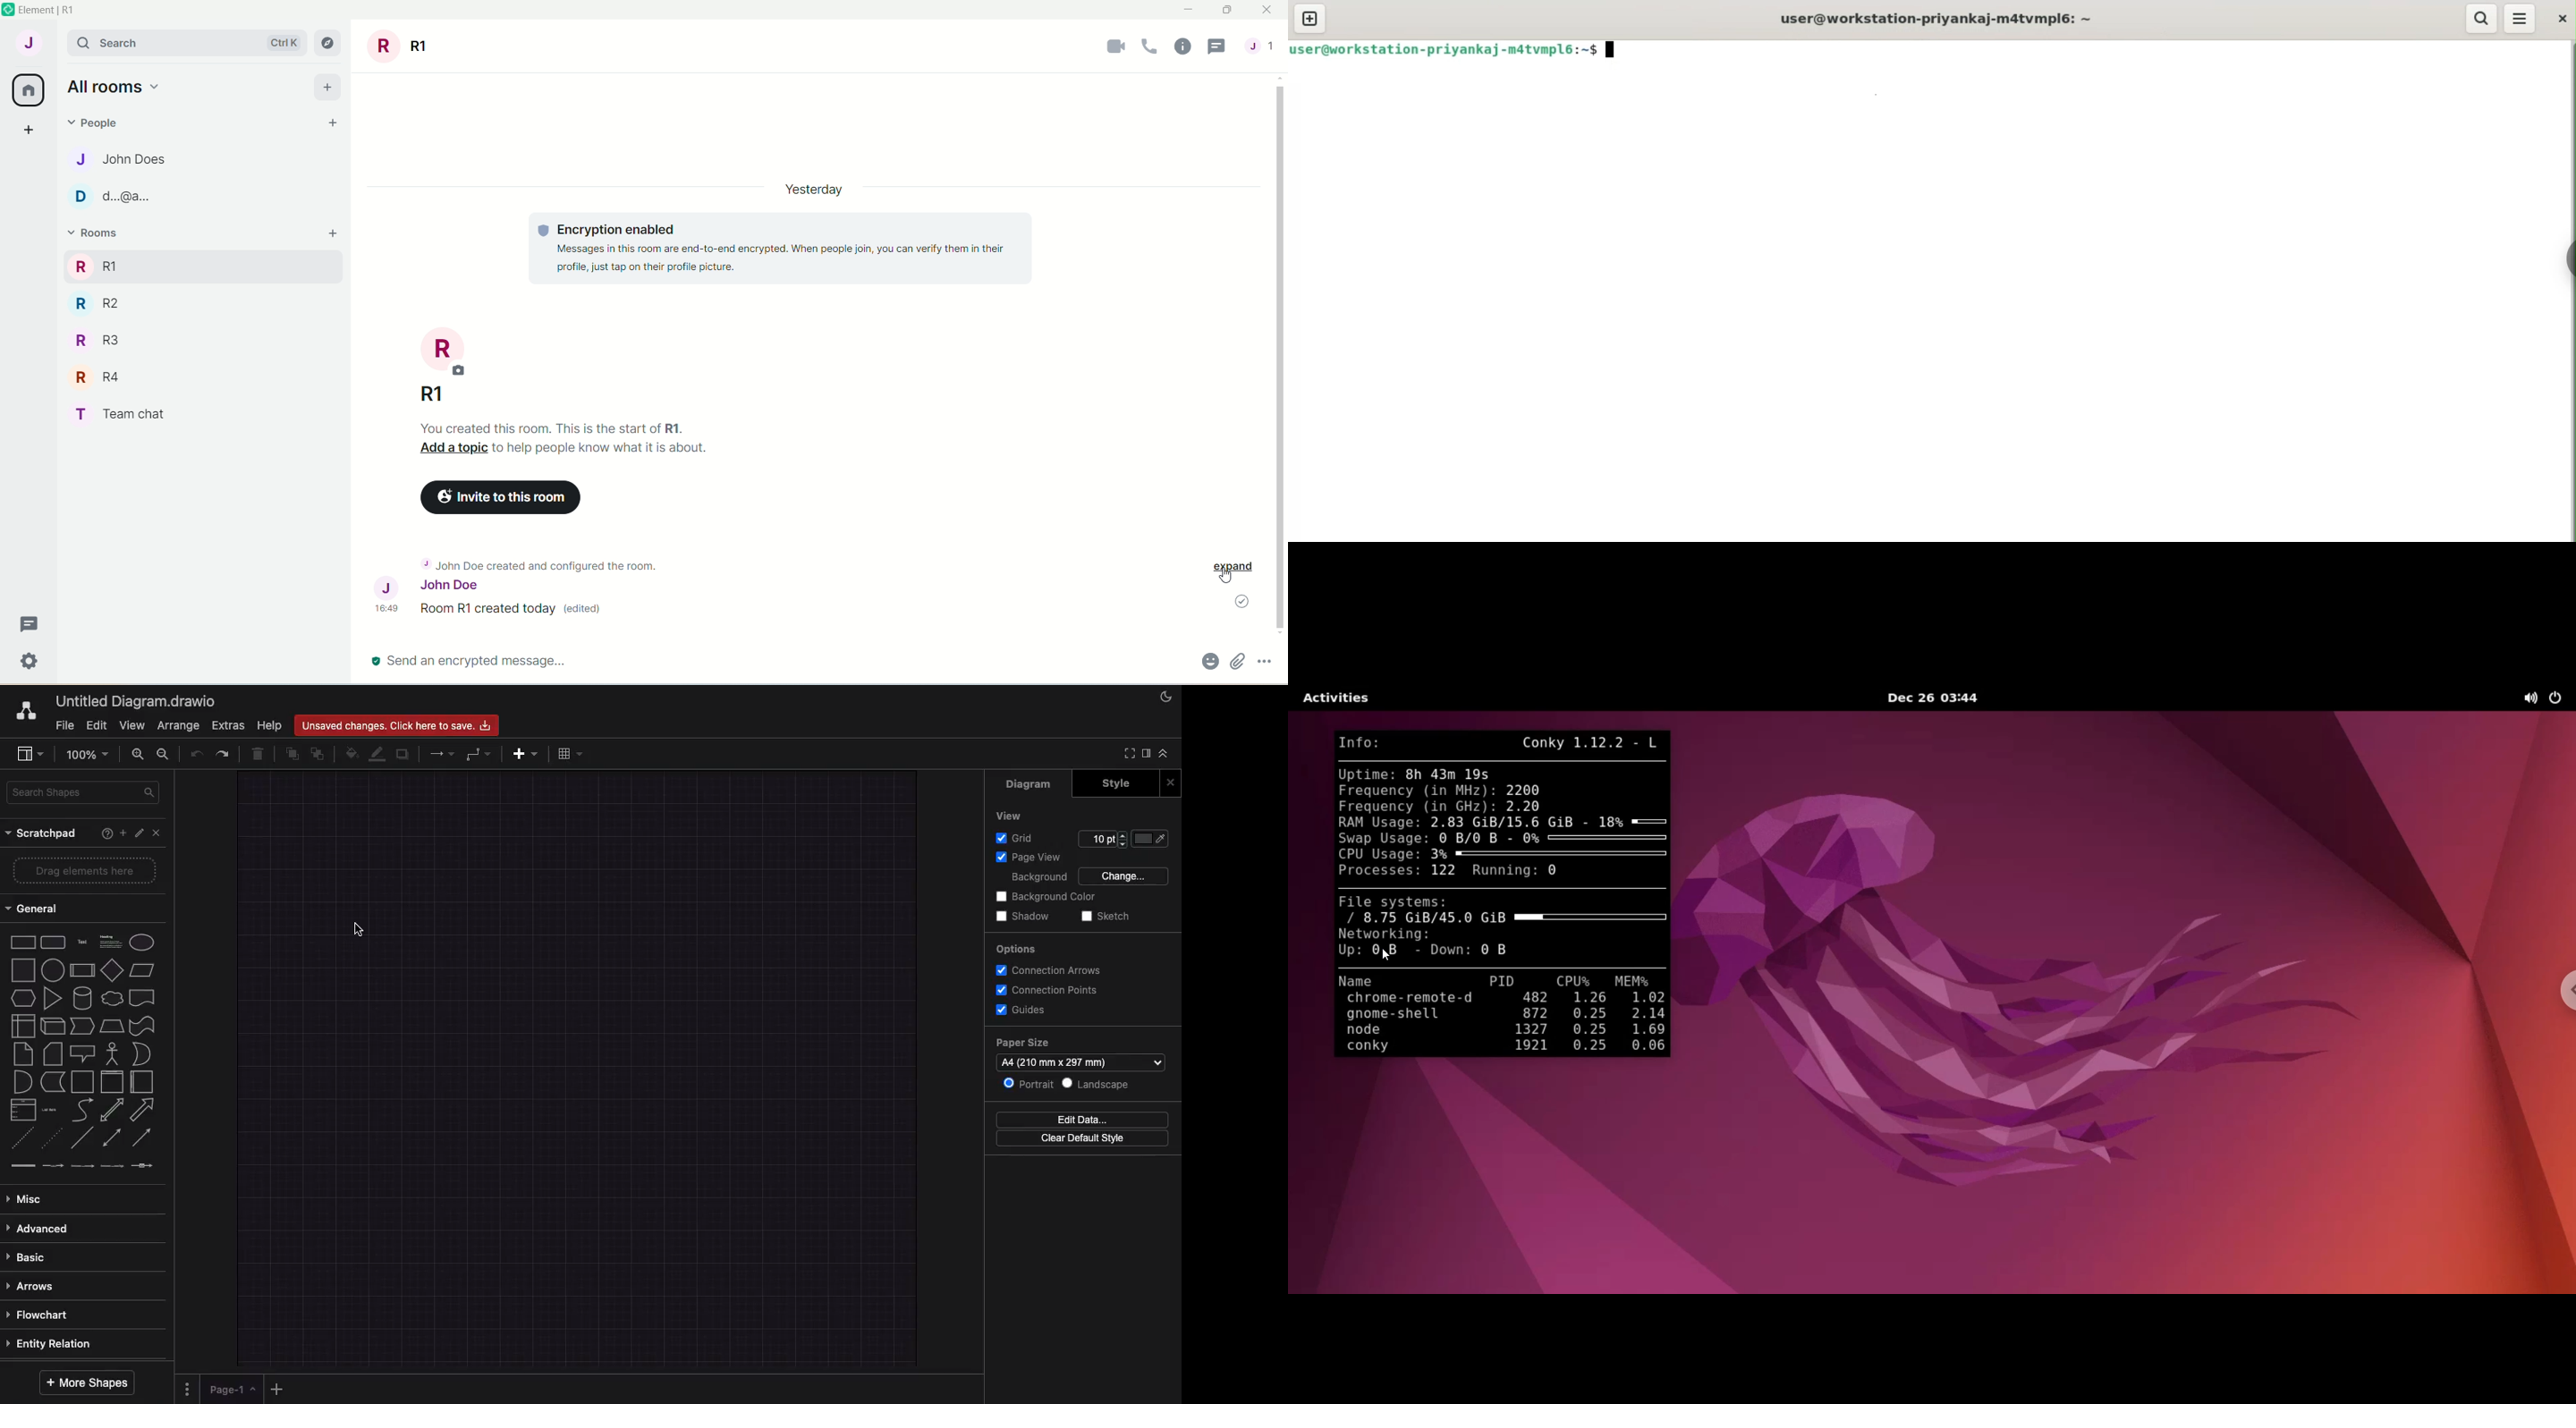  What do you see at coordinates (466, 585) in the screenshot?
I see `John Doe` at bounding box center [466, 585].